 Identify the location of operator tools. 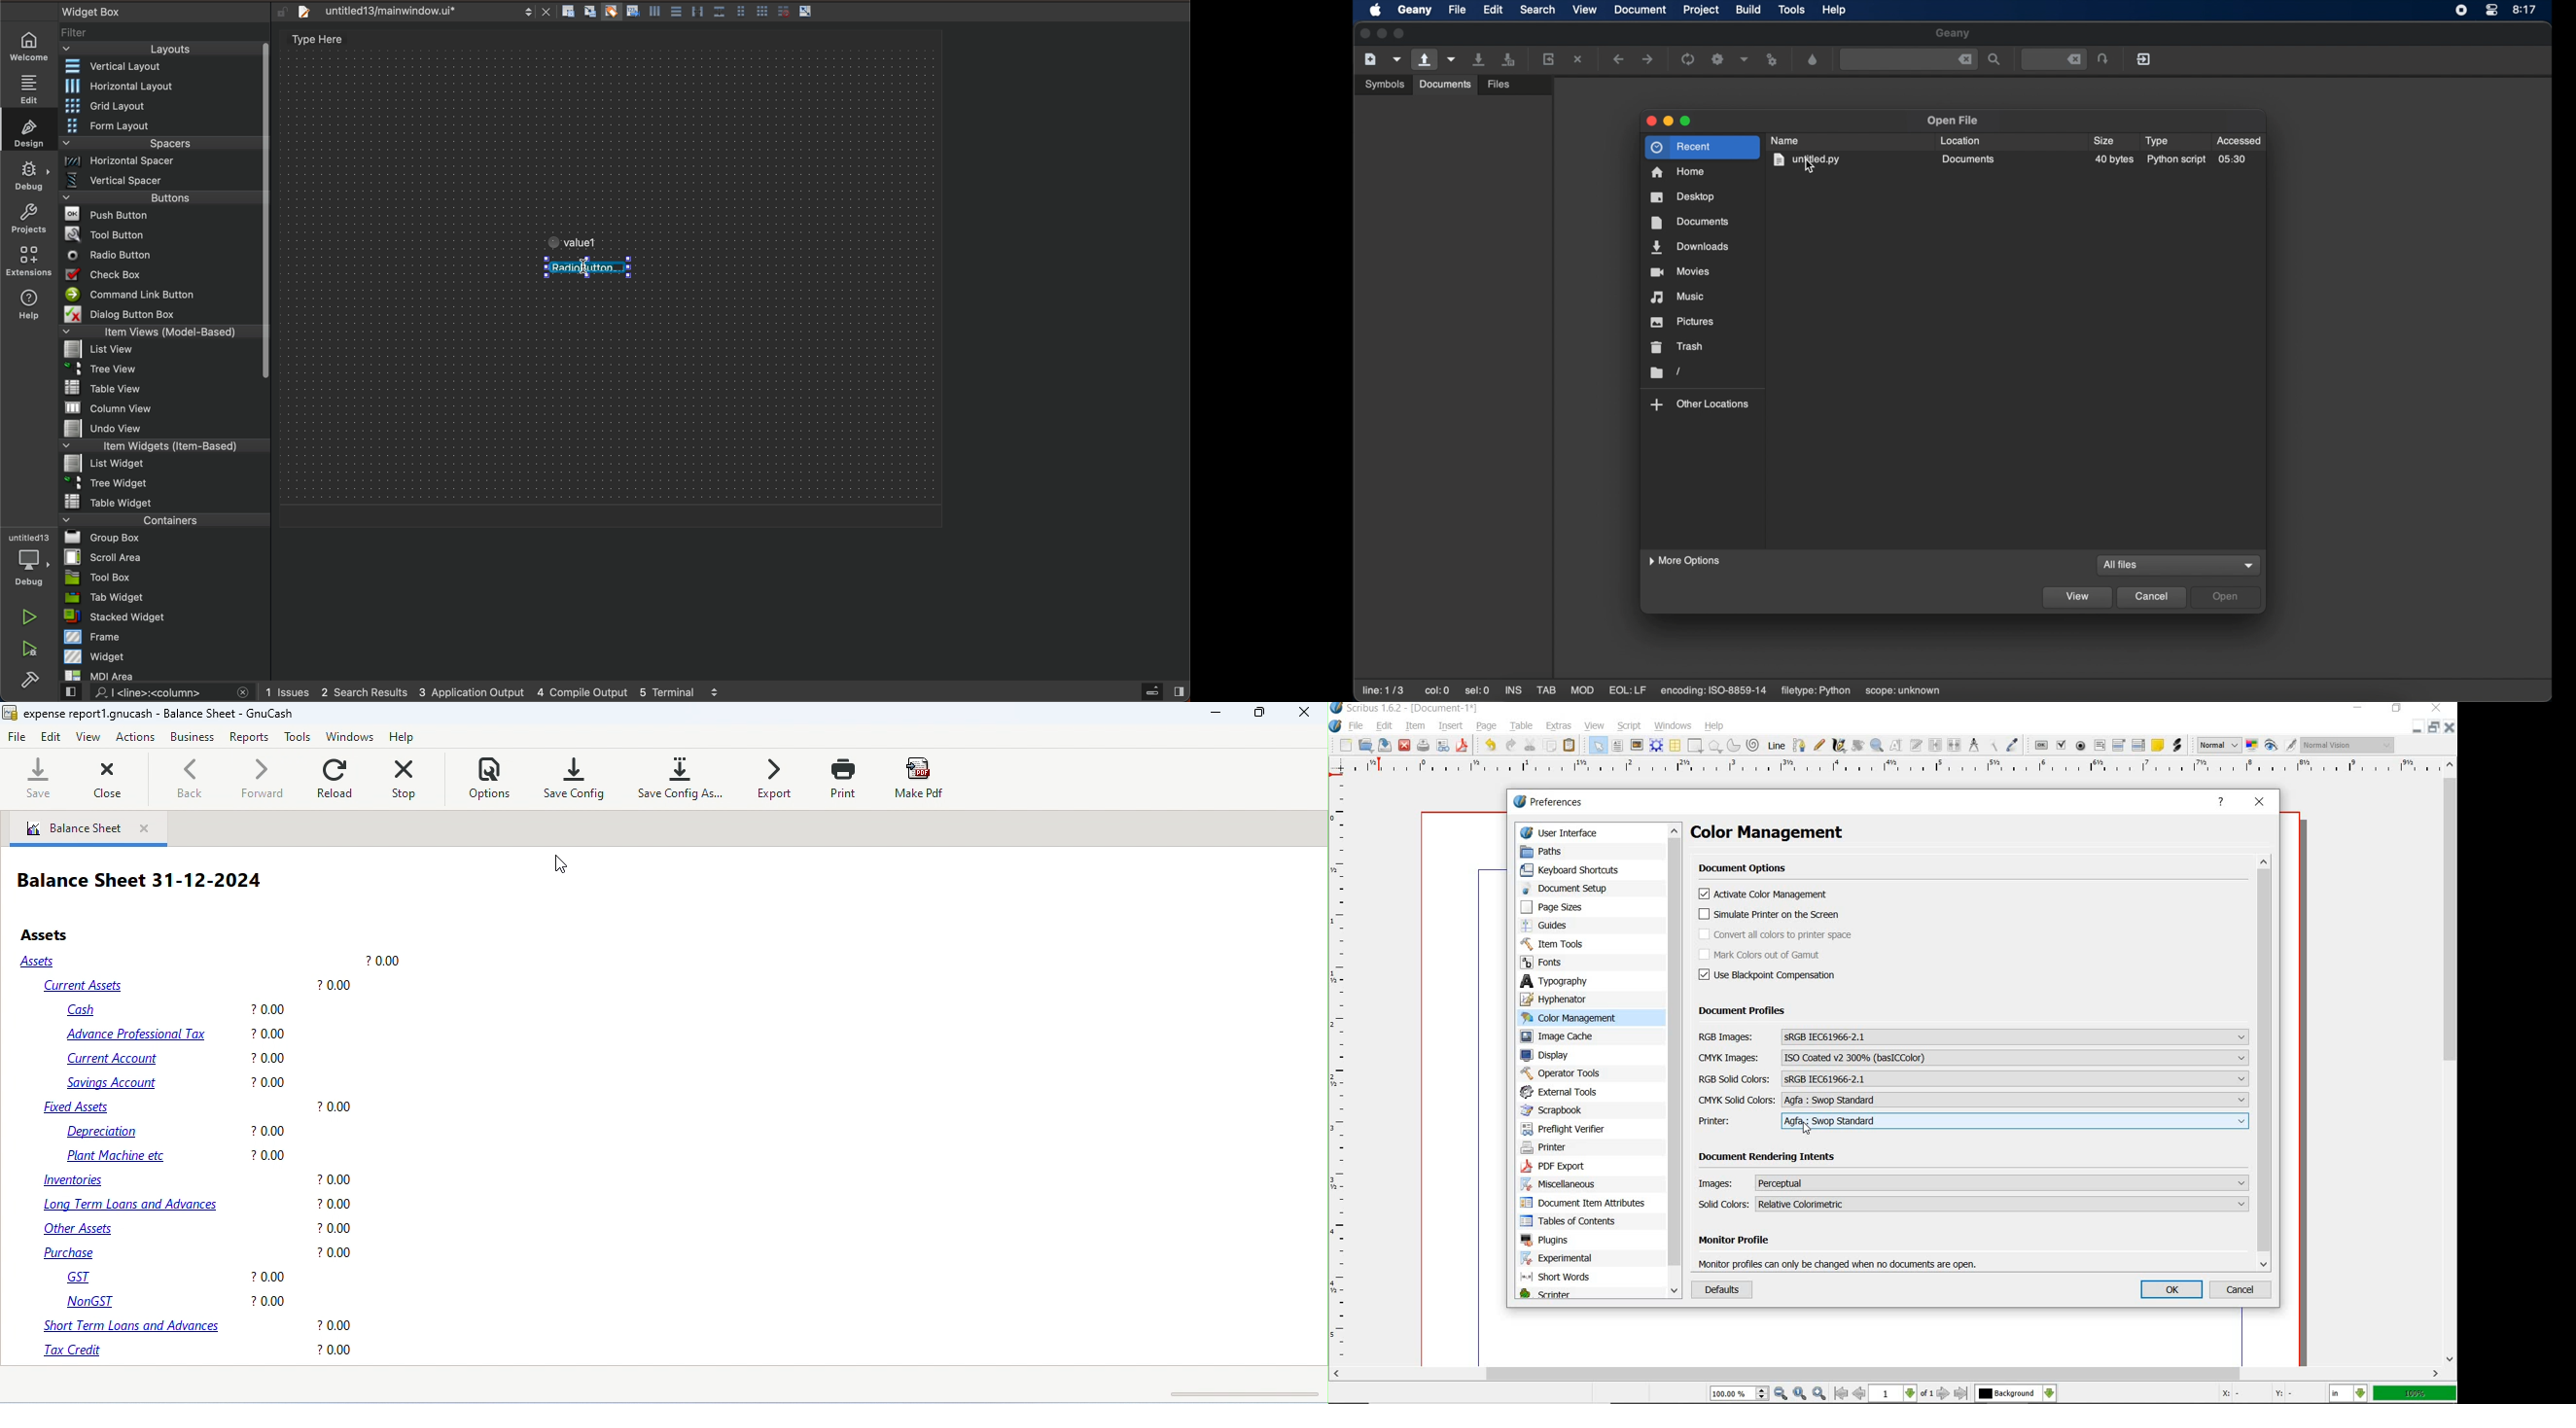
(1568, 1073).